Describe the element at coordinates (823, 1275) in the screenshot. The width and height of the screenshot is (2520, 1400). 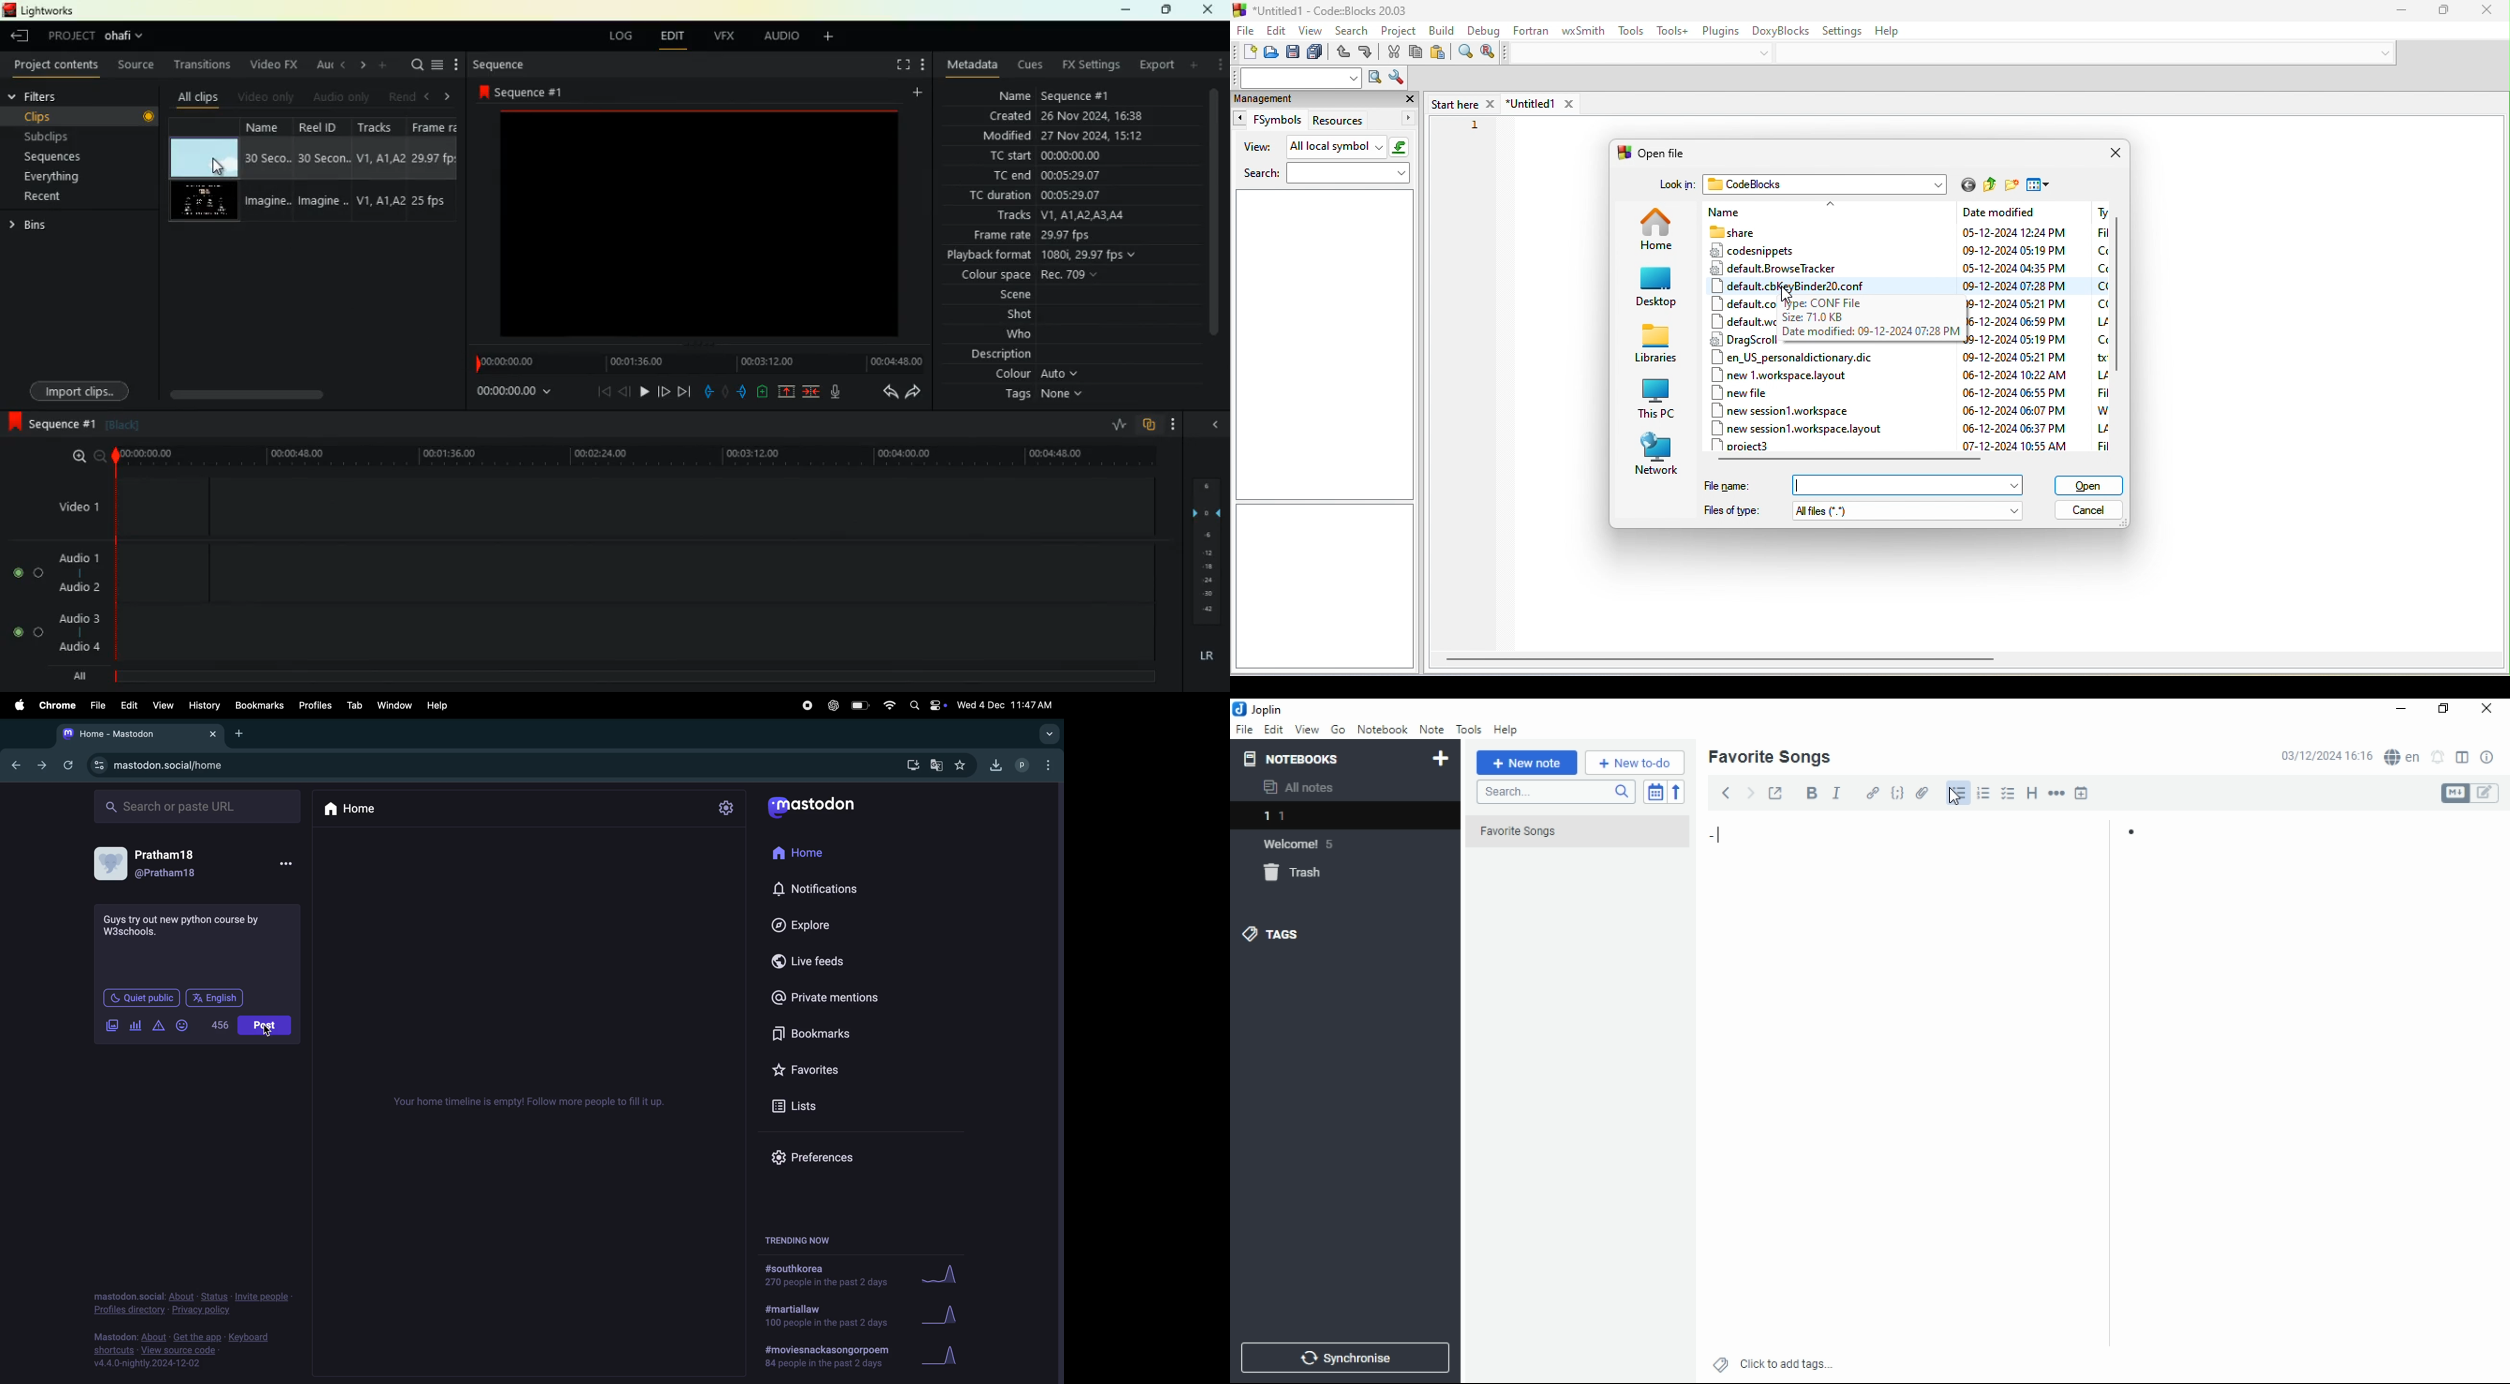
I see `#south korea` at that location.